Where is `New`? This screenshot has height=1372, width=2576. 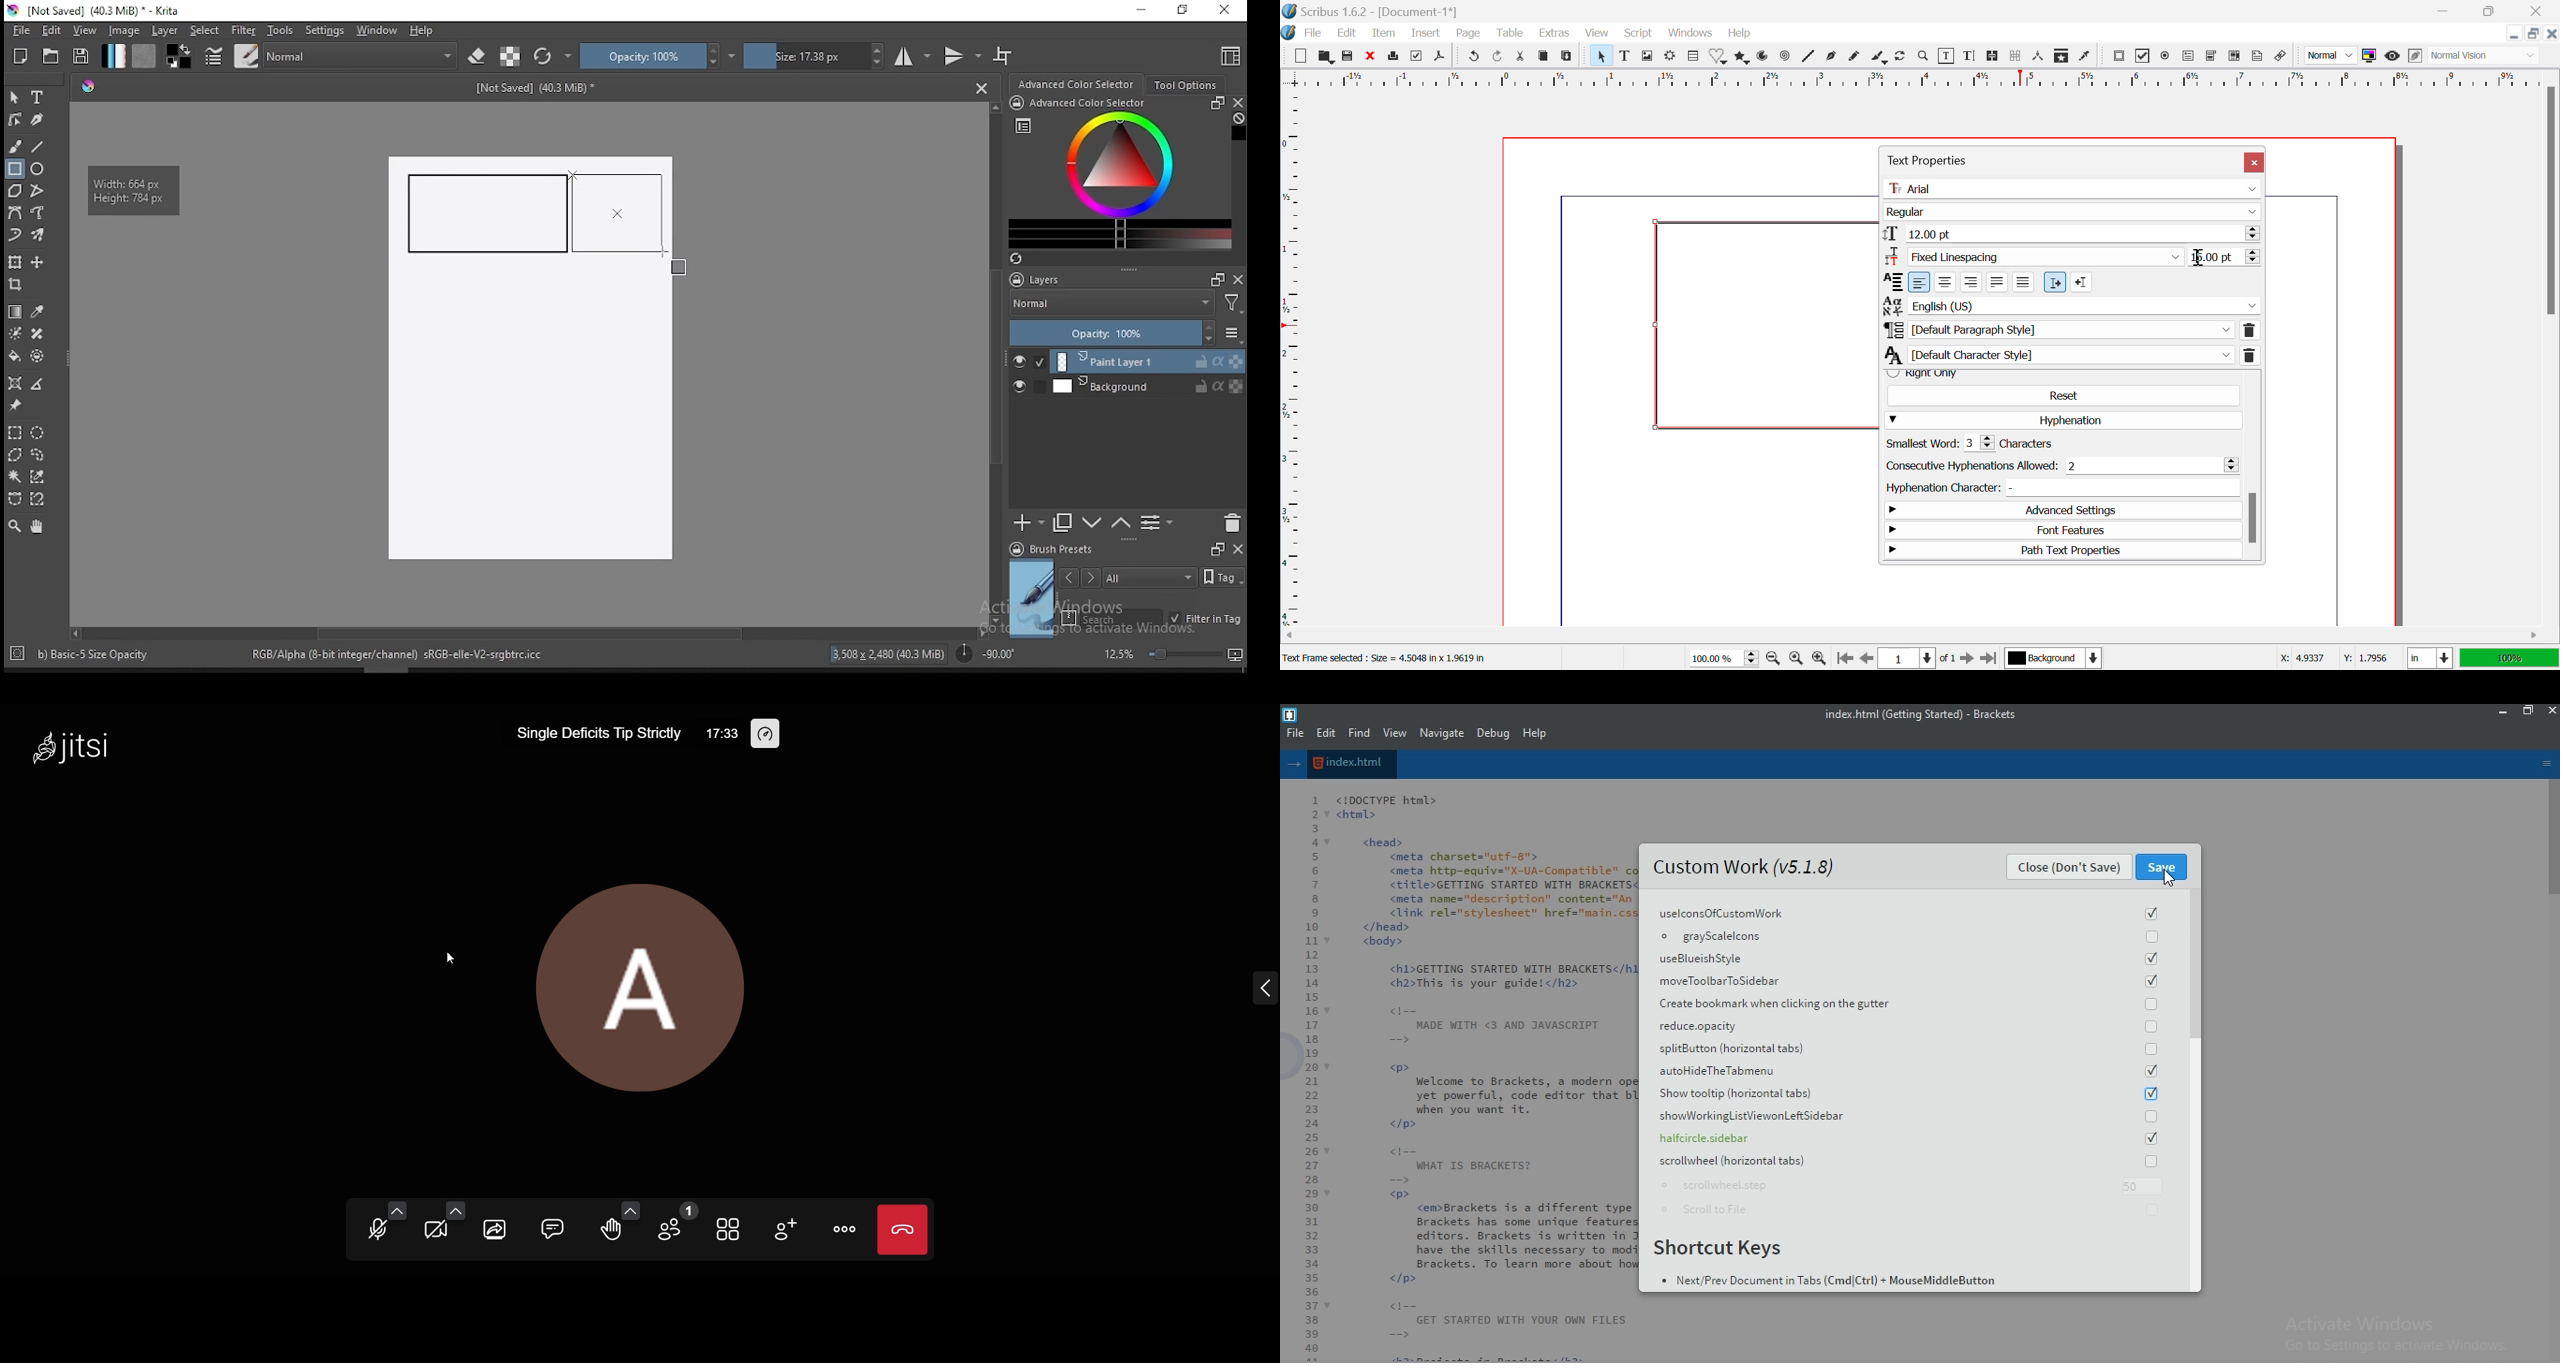
New is located at coordinates (1300, 55).